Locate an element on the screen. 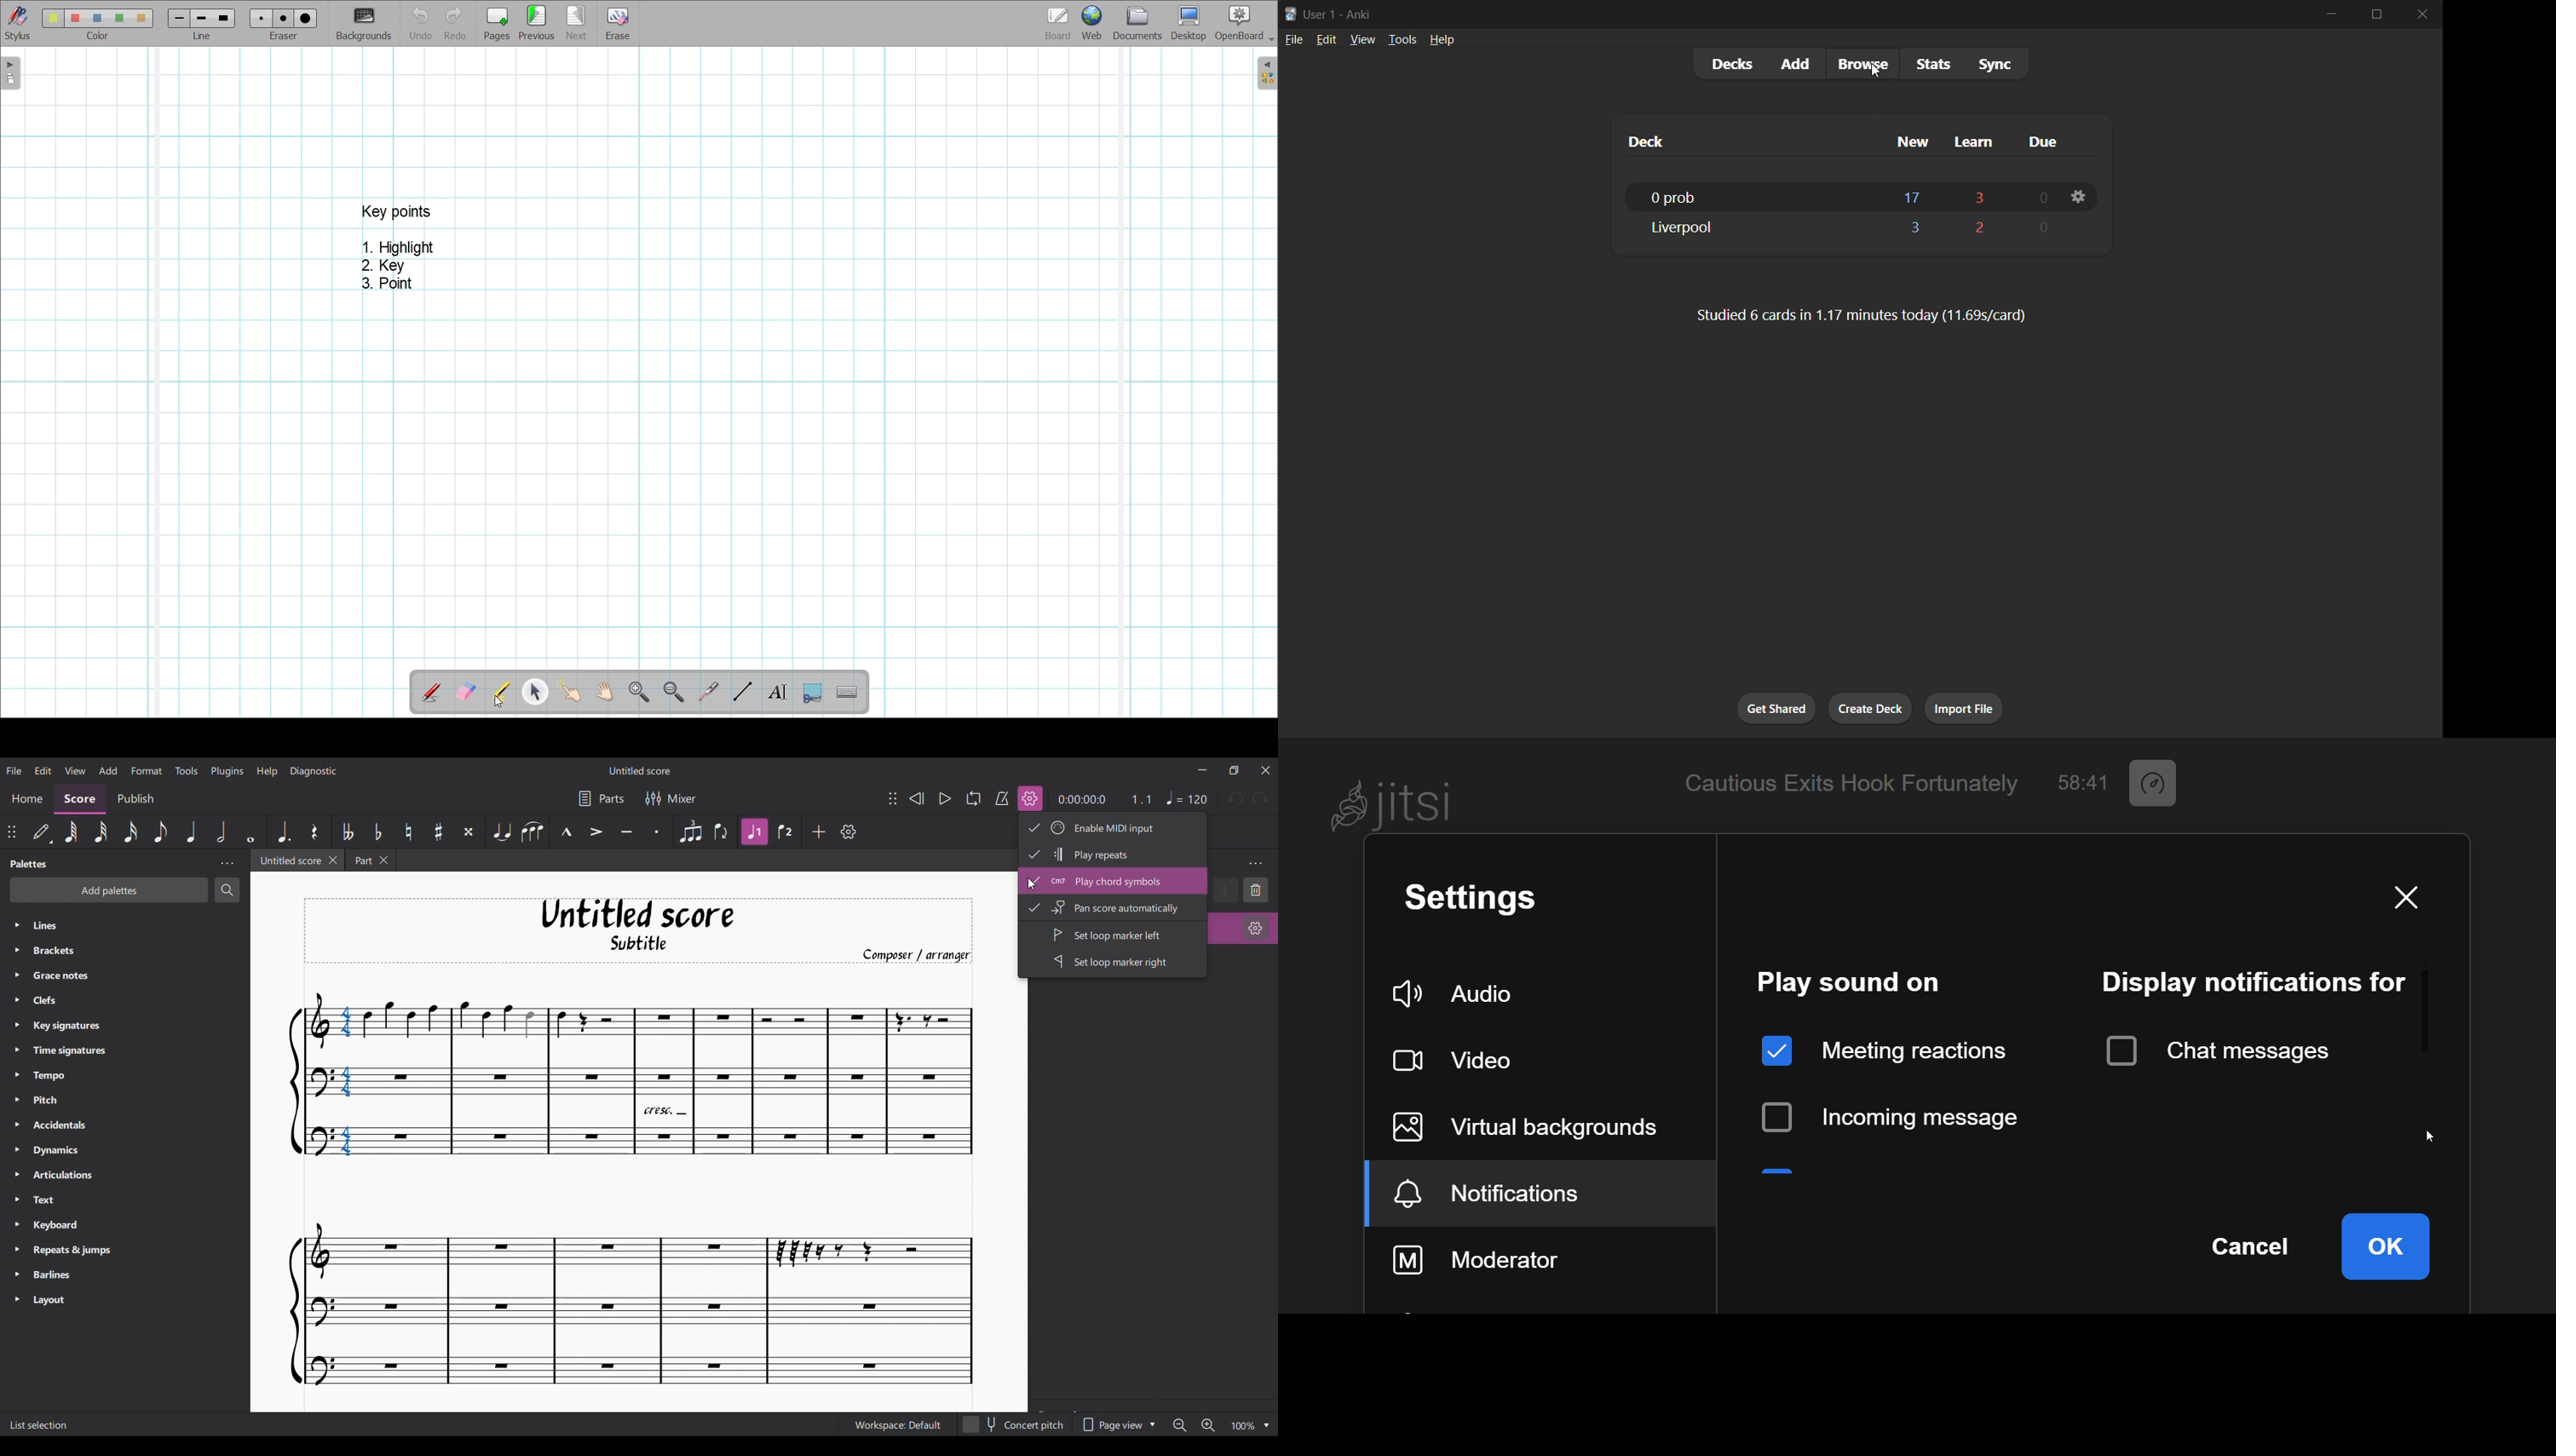   is located at coordinates (1791, 63).